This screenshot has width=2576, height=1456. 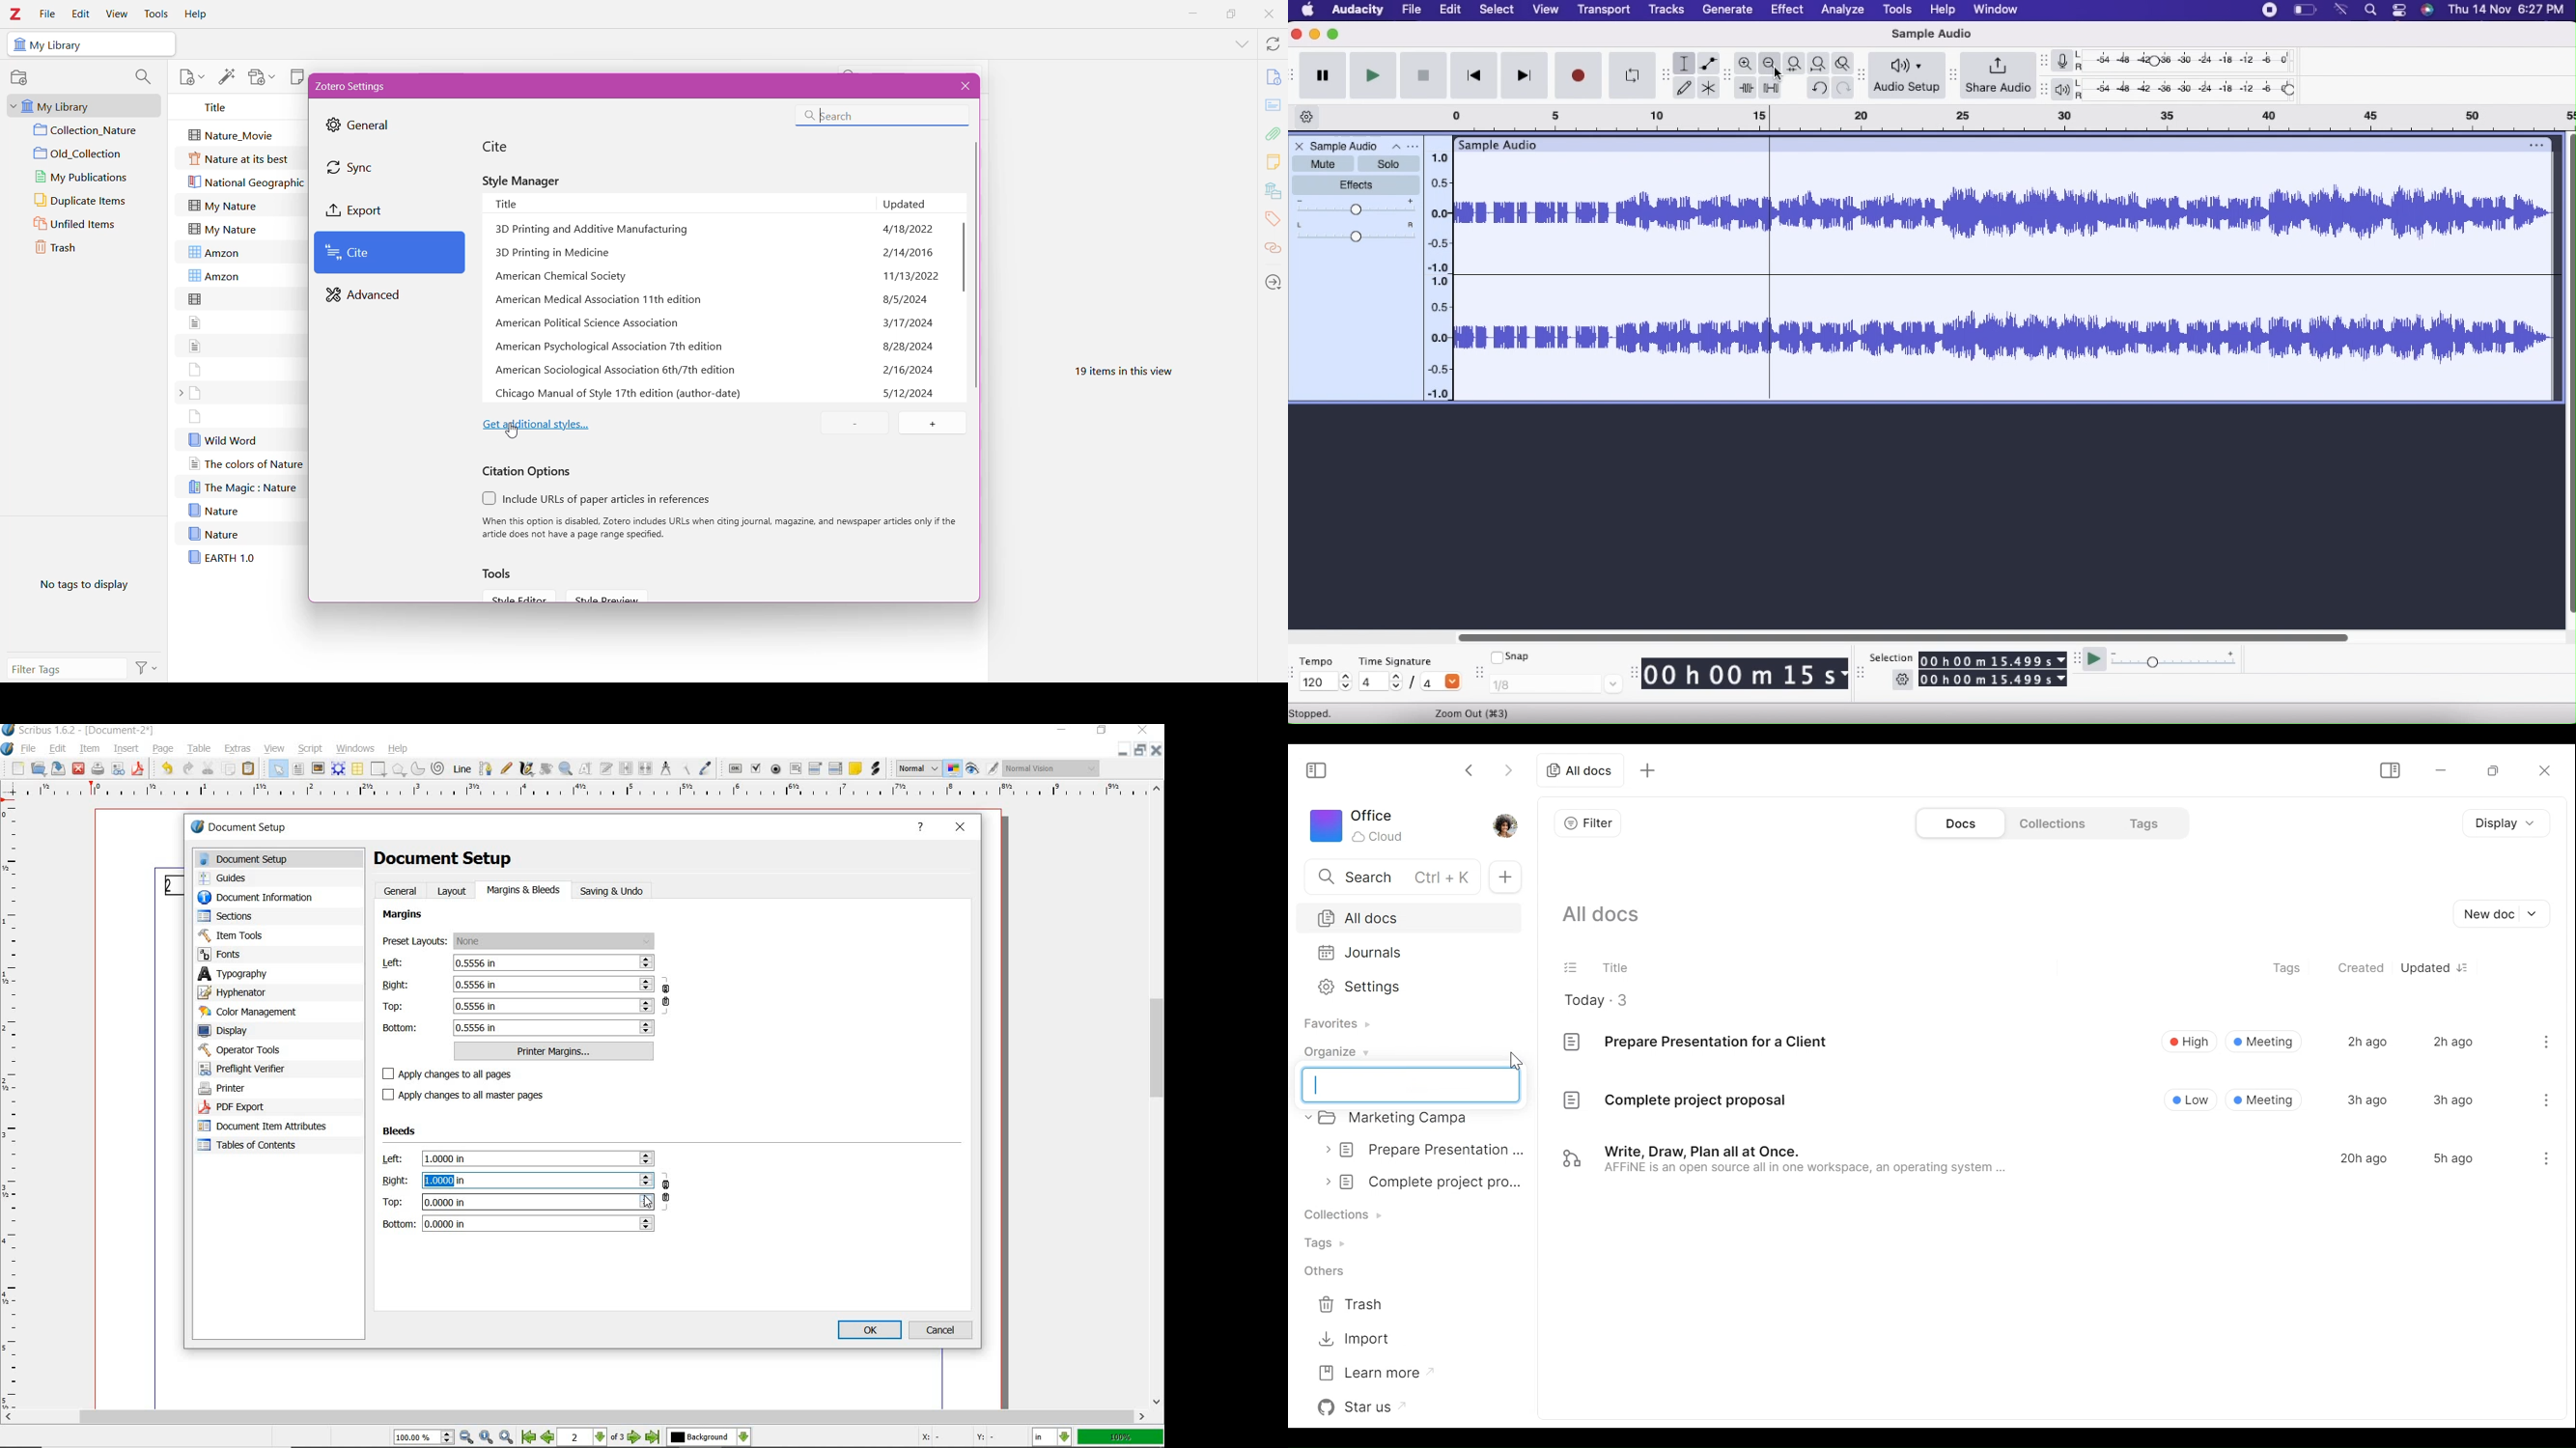 I want to click on fonts, so click(x=228, y=955).